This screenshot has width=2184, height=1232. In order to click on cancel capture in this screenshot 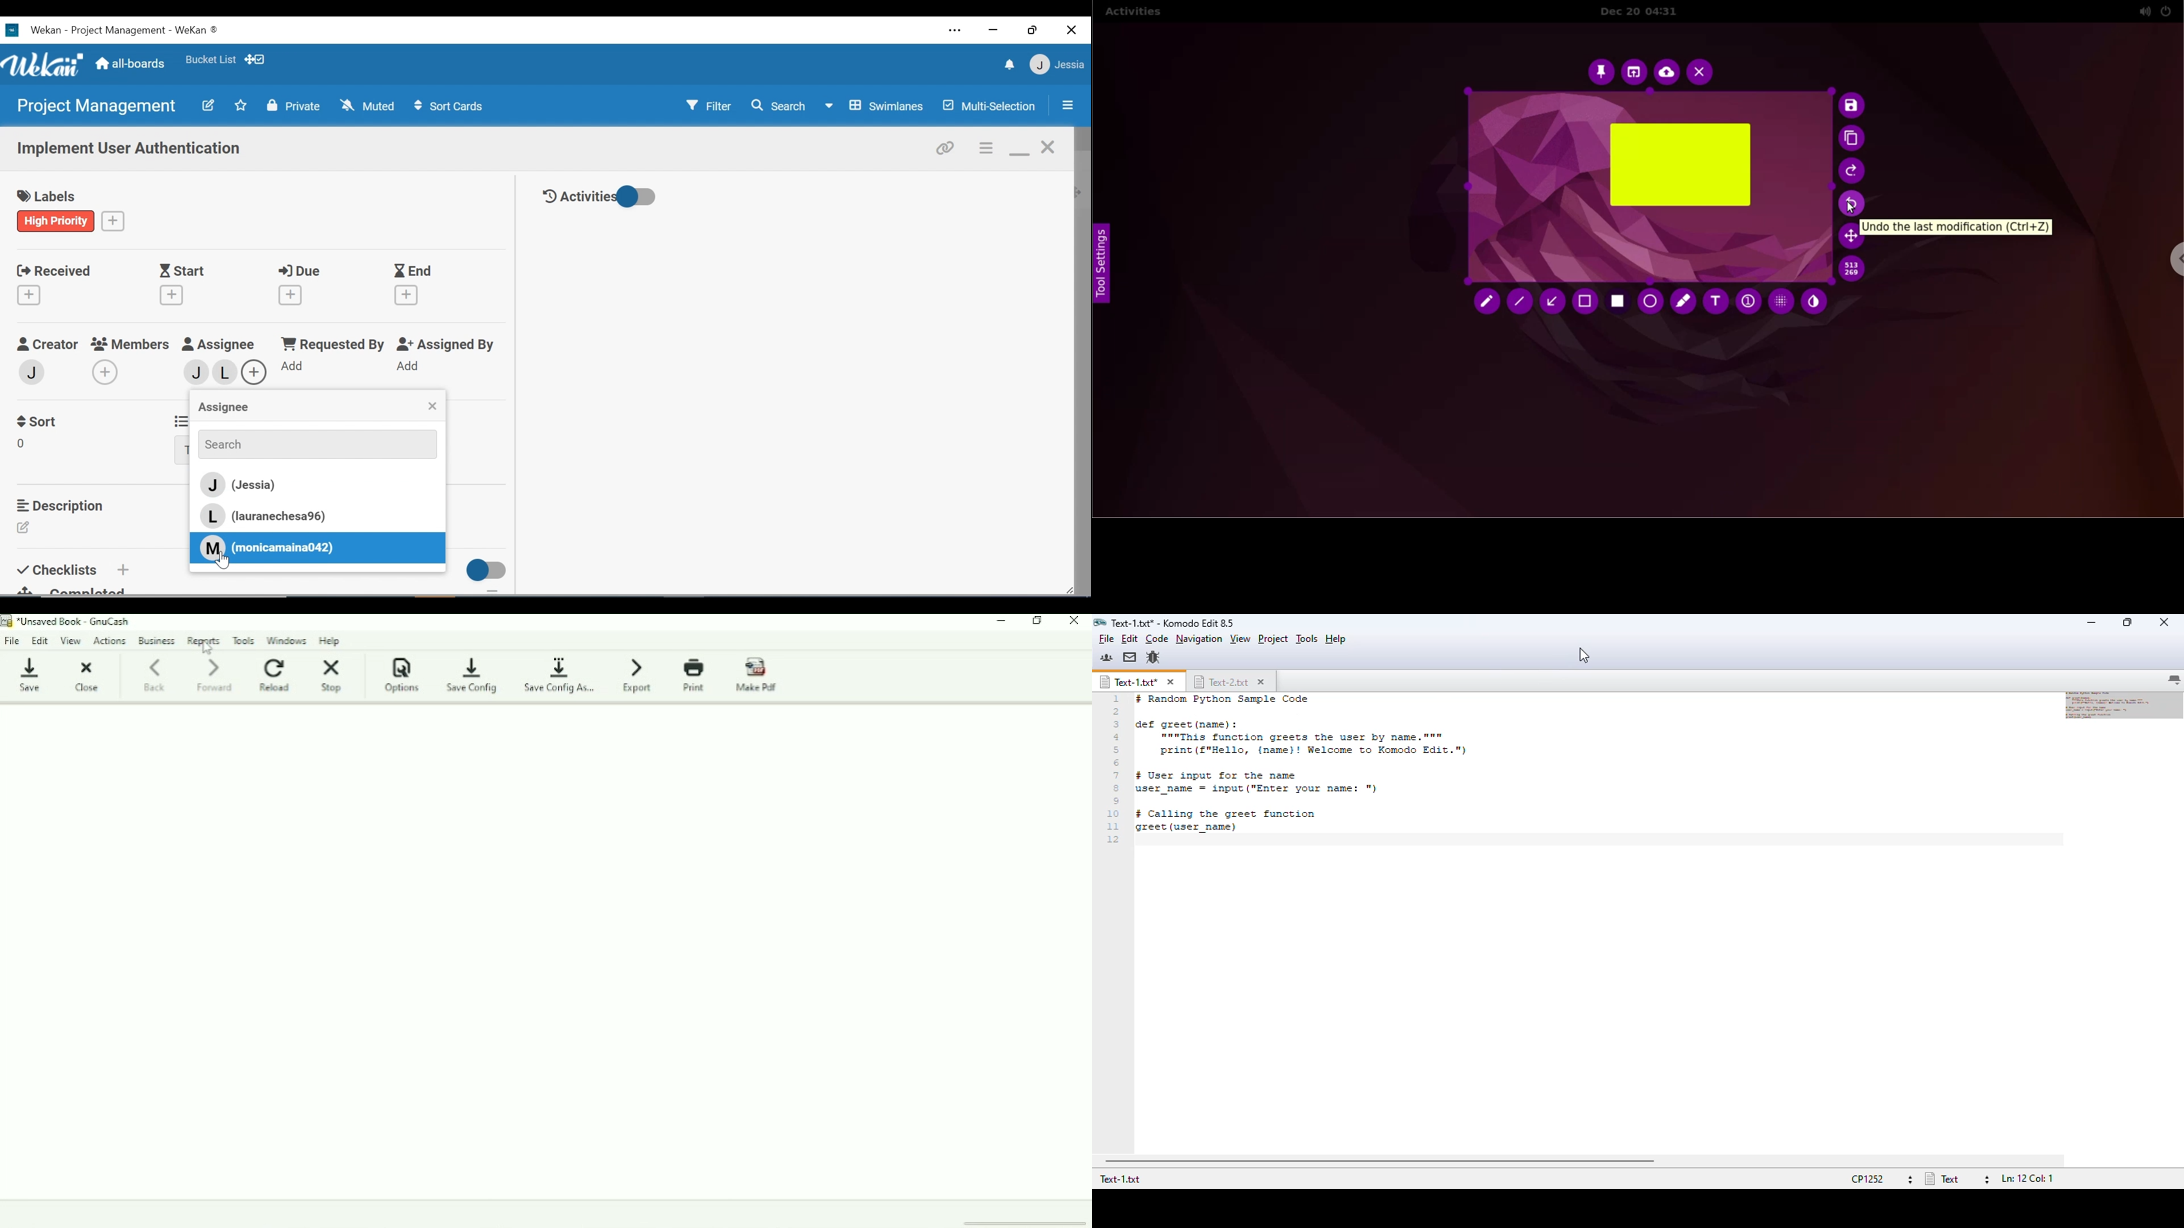, I will do `click(1701, 72)`.